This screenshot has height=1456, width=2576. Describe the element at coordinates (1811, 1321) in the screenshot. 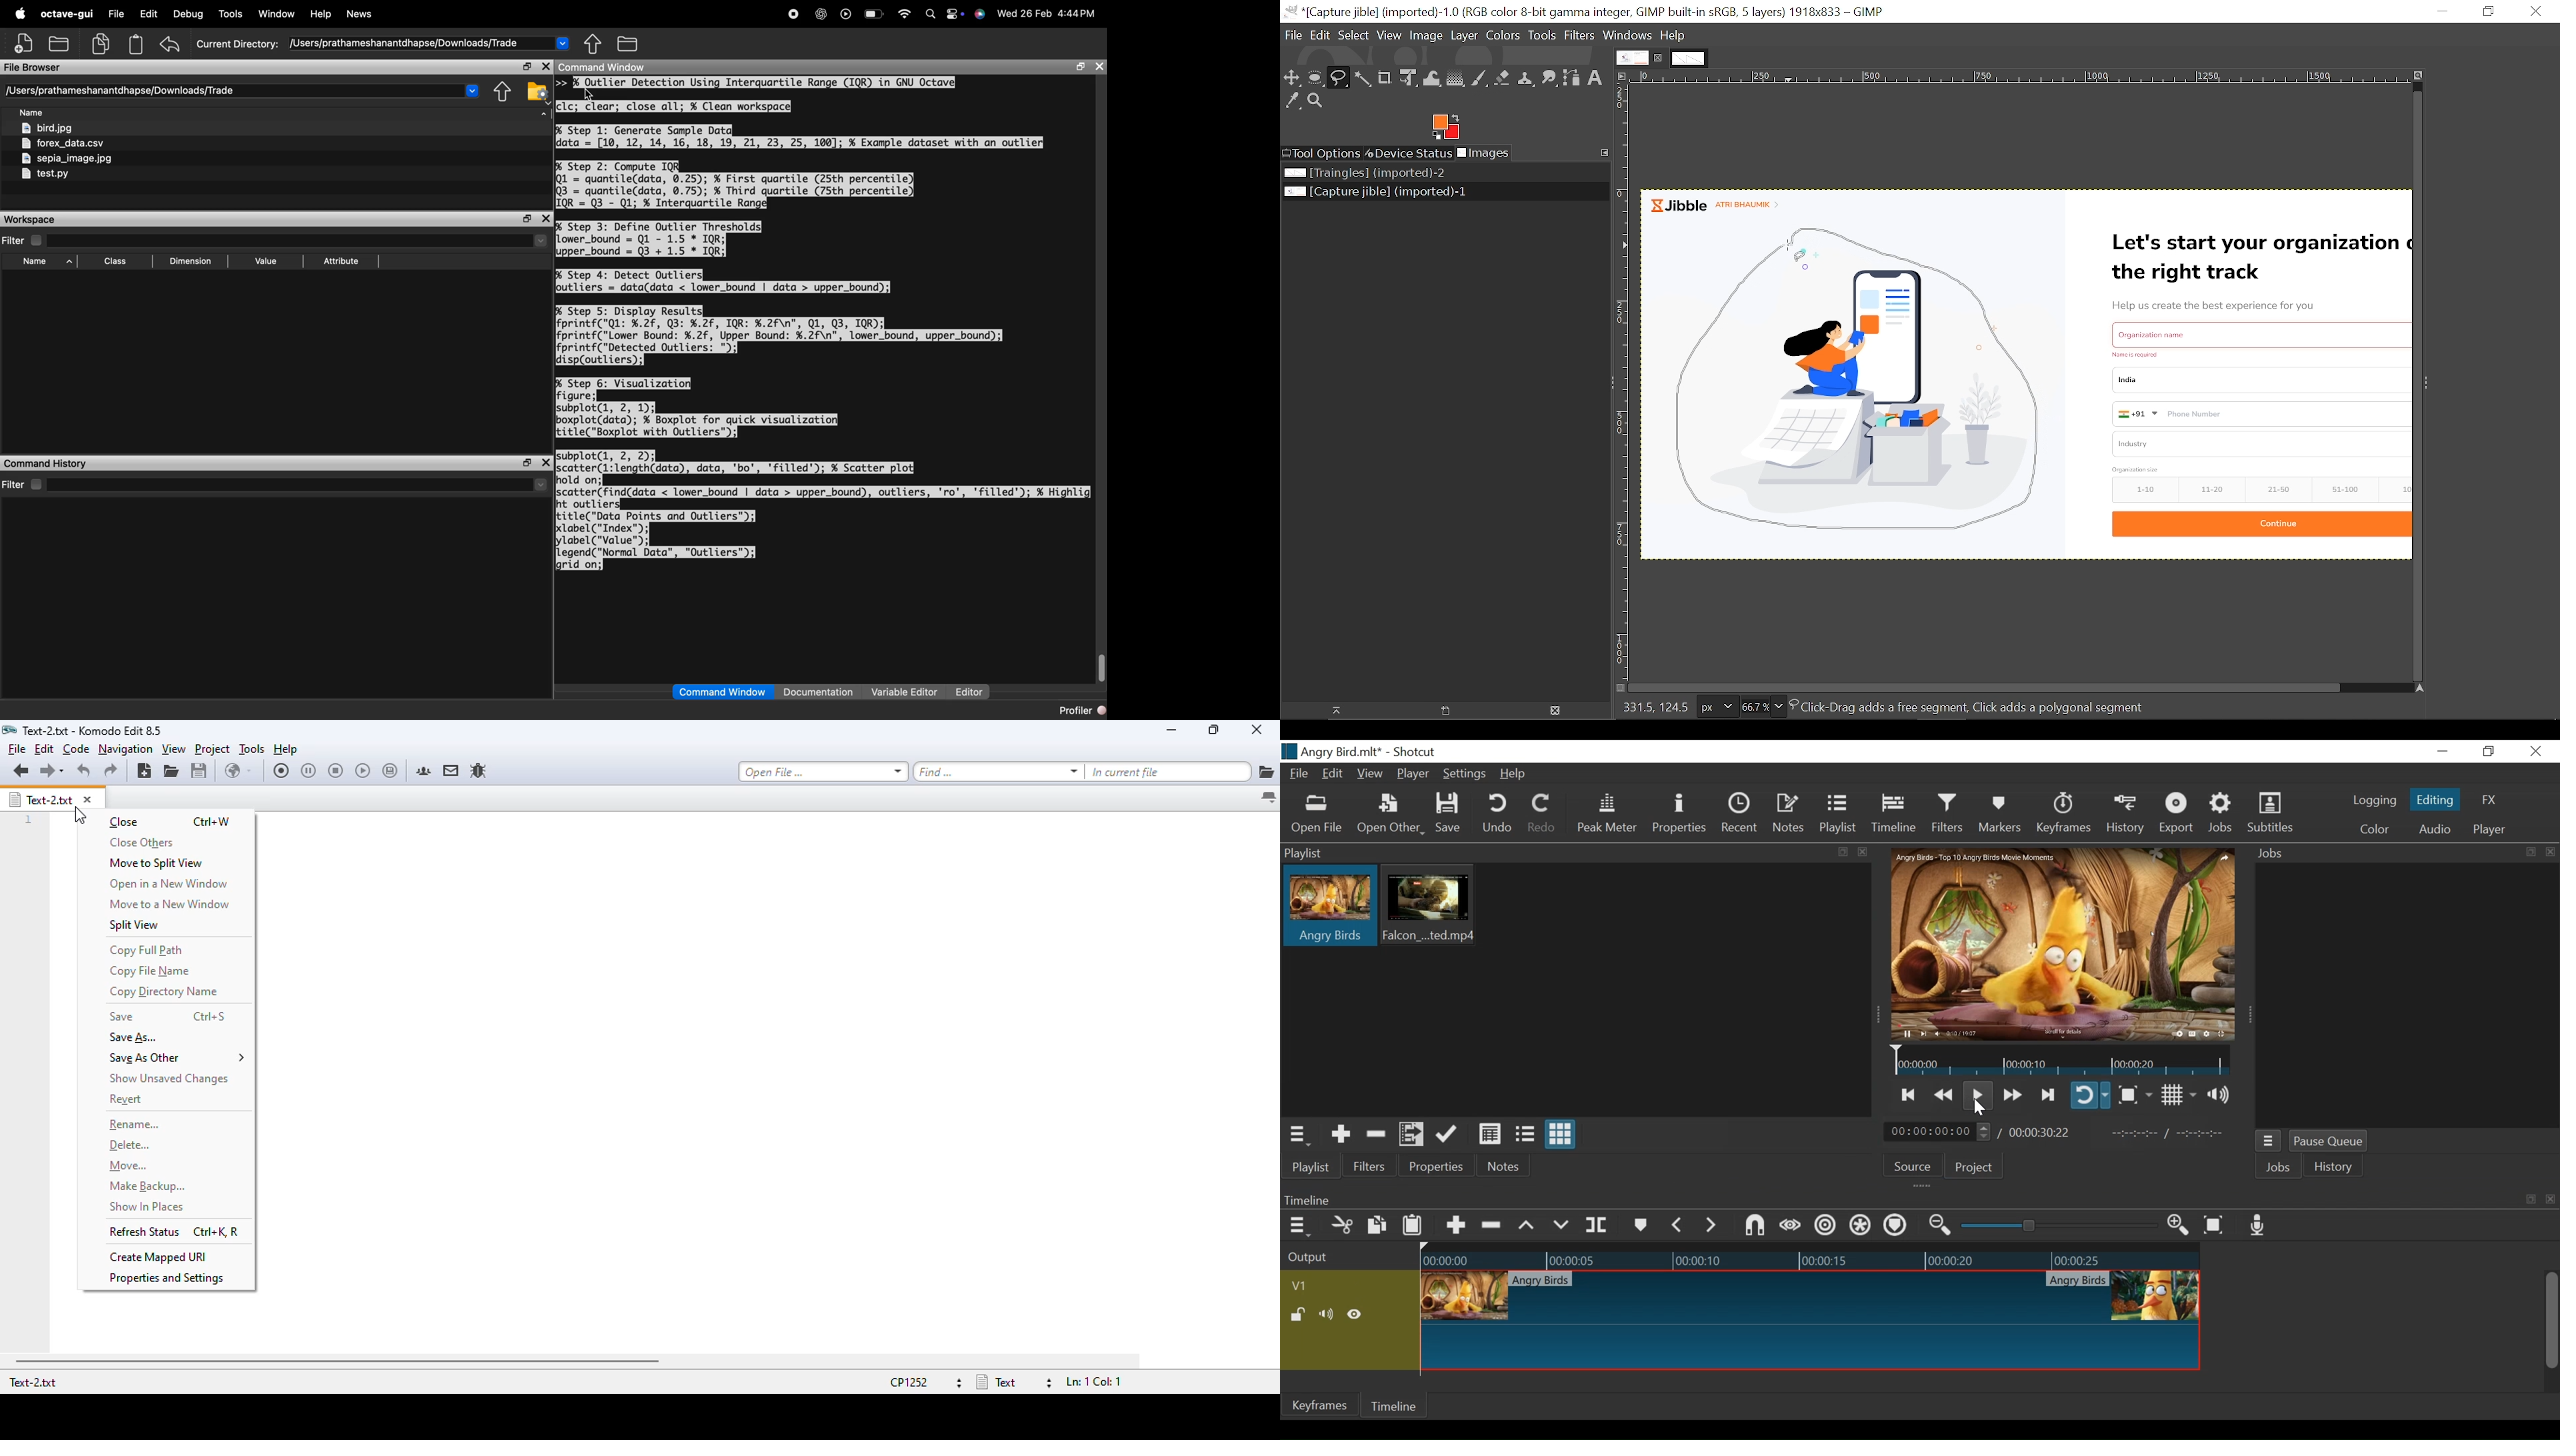

I see `Clip at thumbnail` at that location.